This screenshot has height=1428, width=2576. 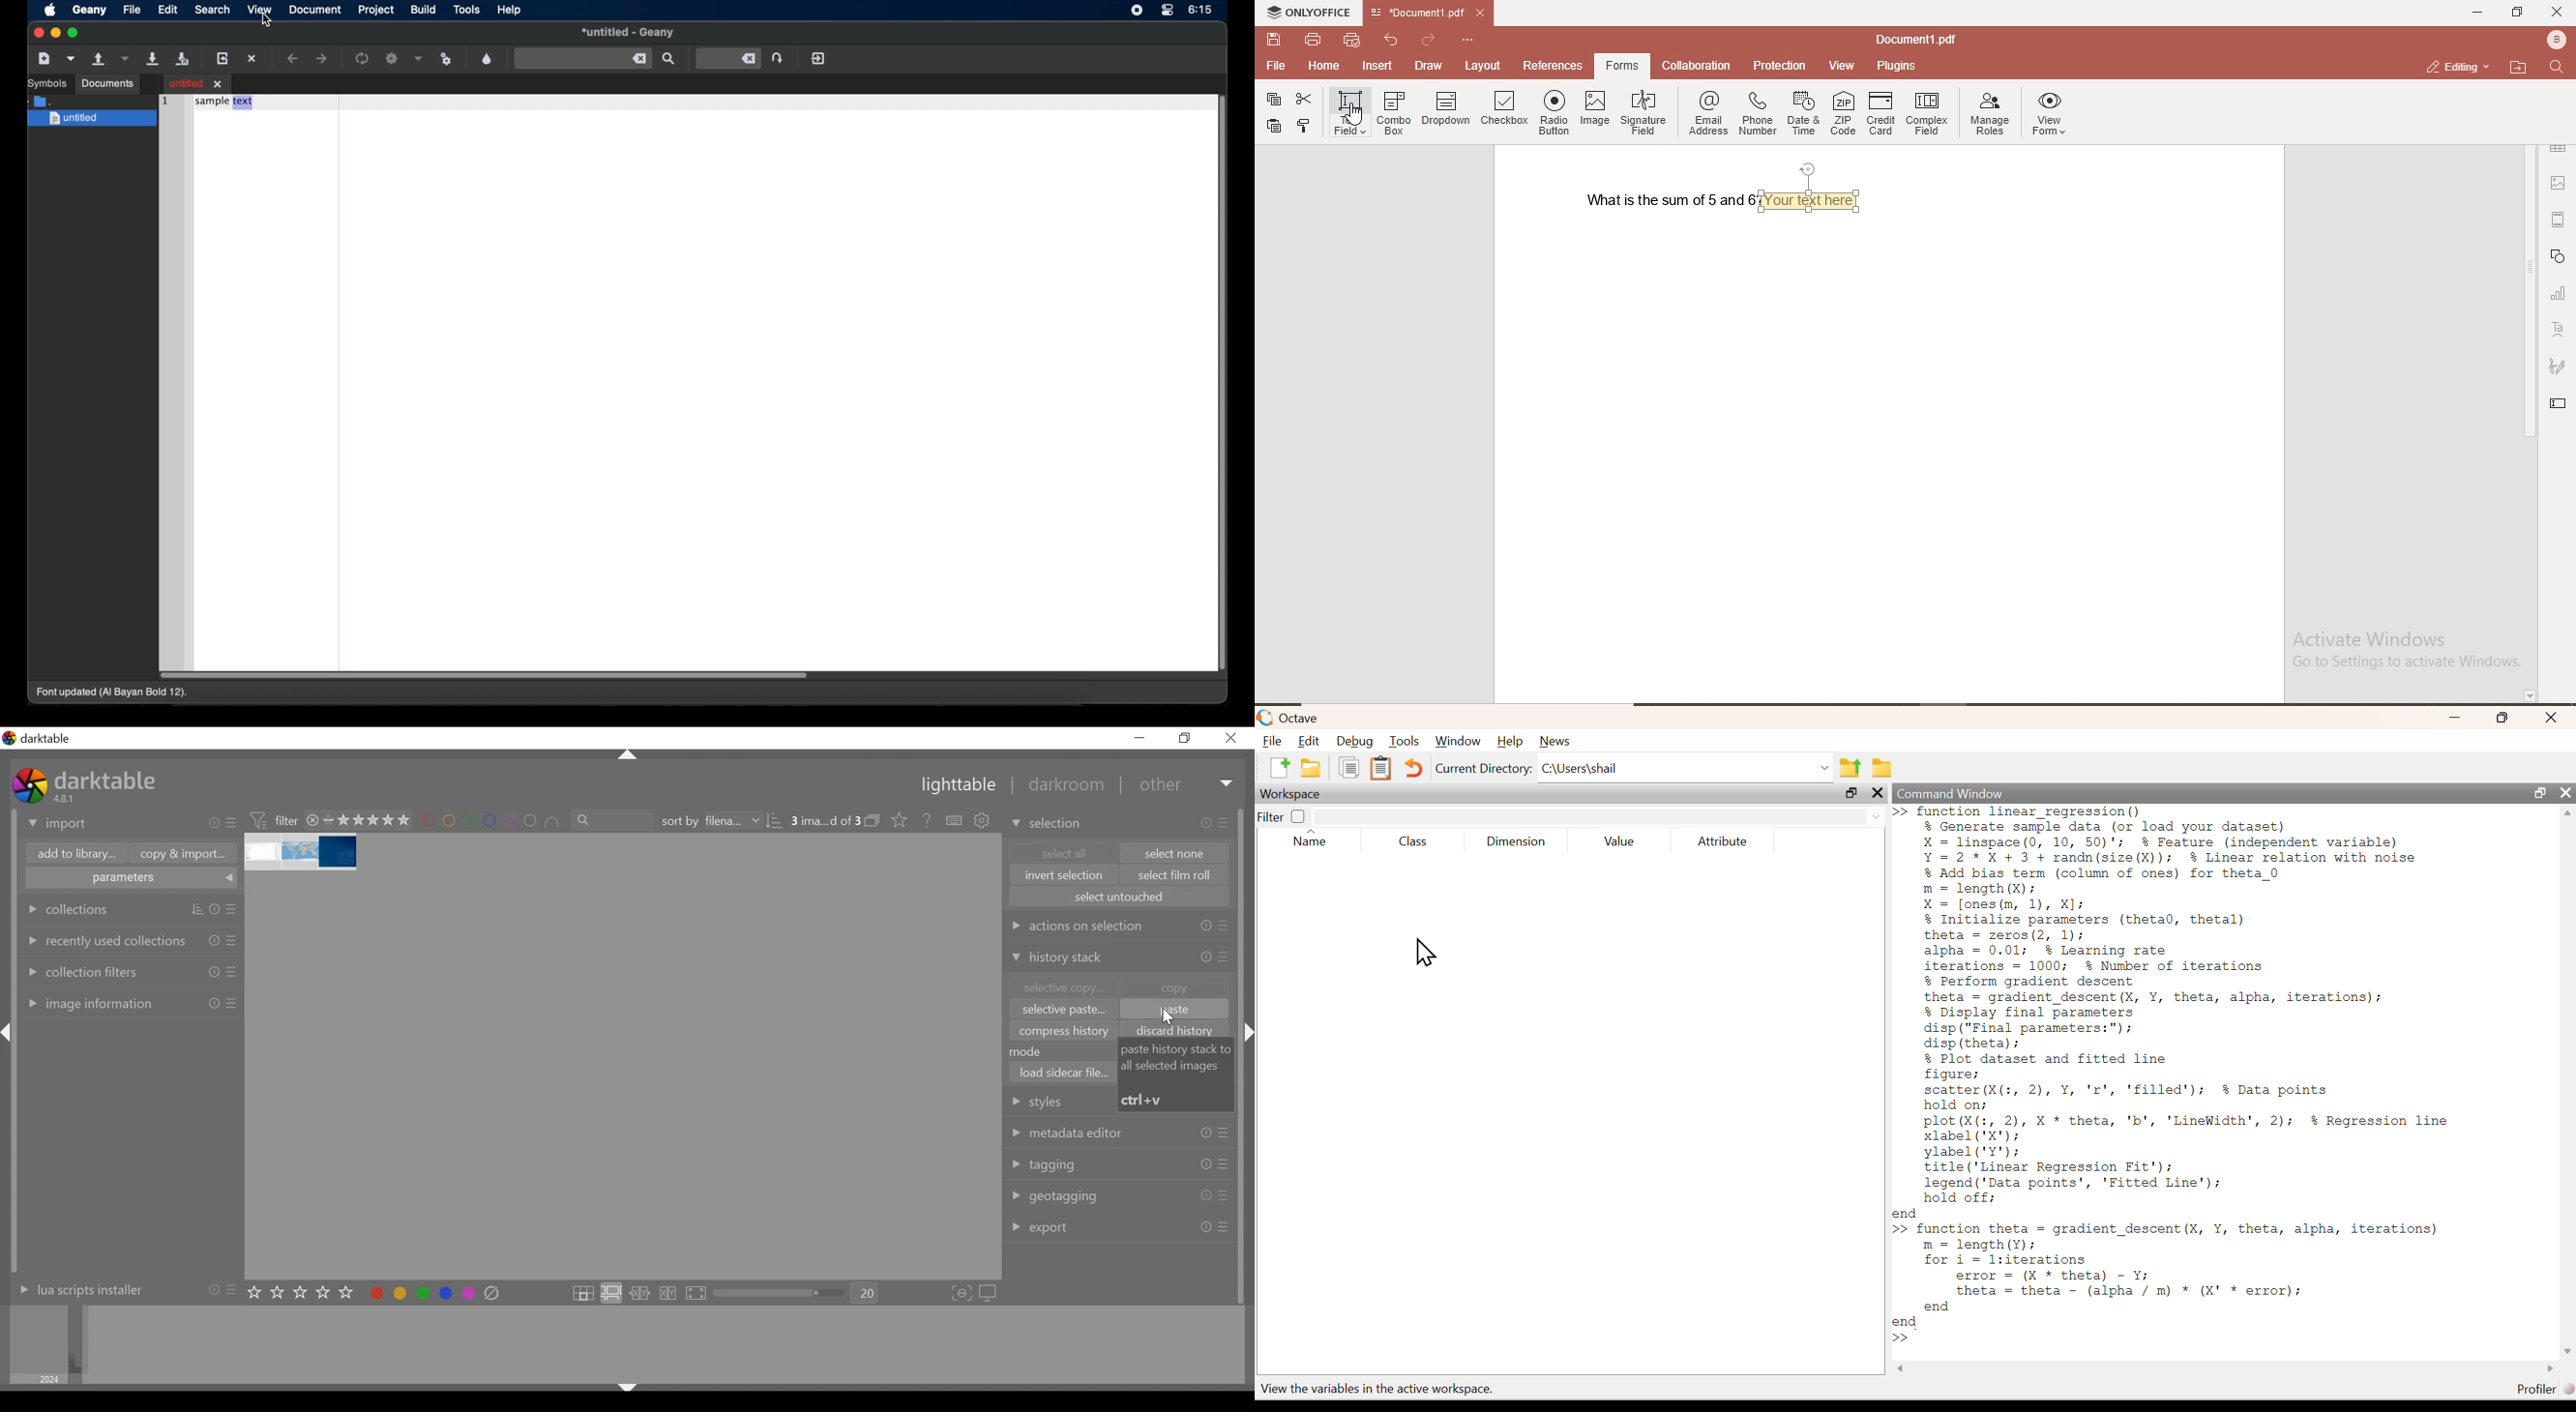 I want to click on sort by, so click(x=709, y=821).